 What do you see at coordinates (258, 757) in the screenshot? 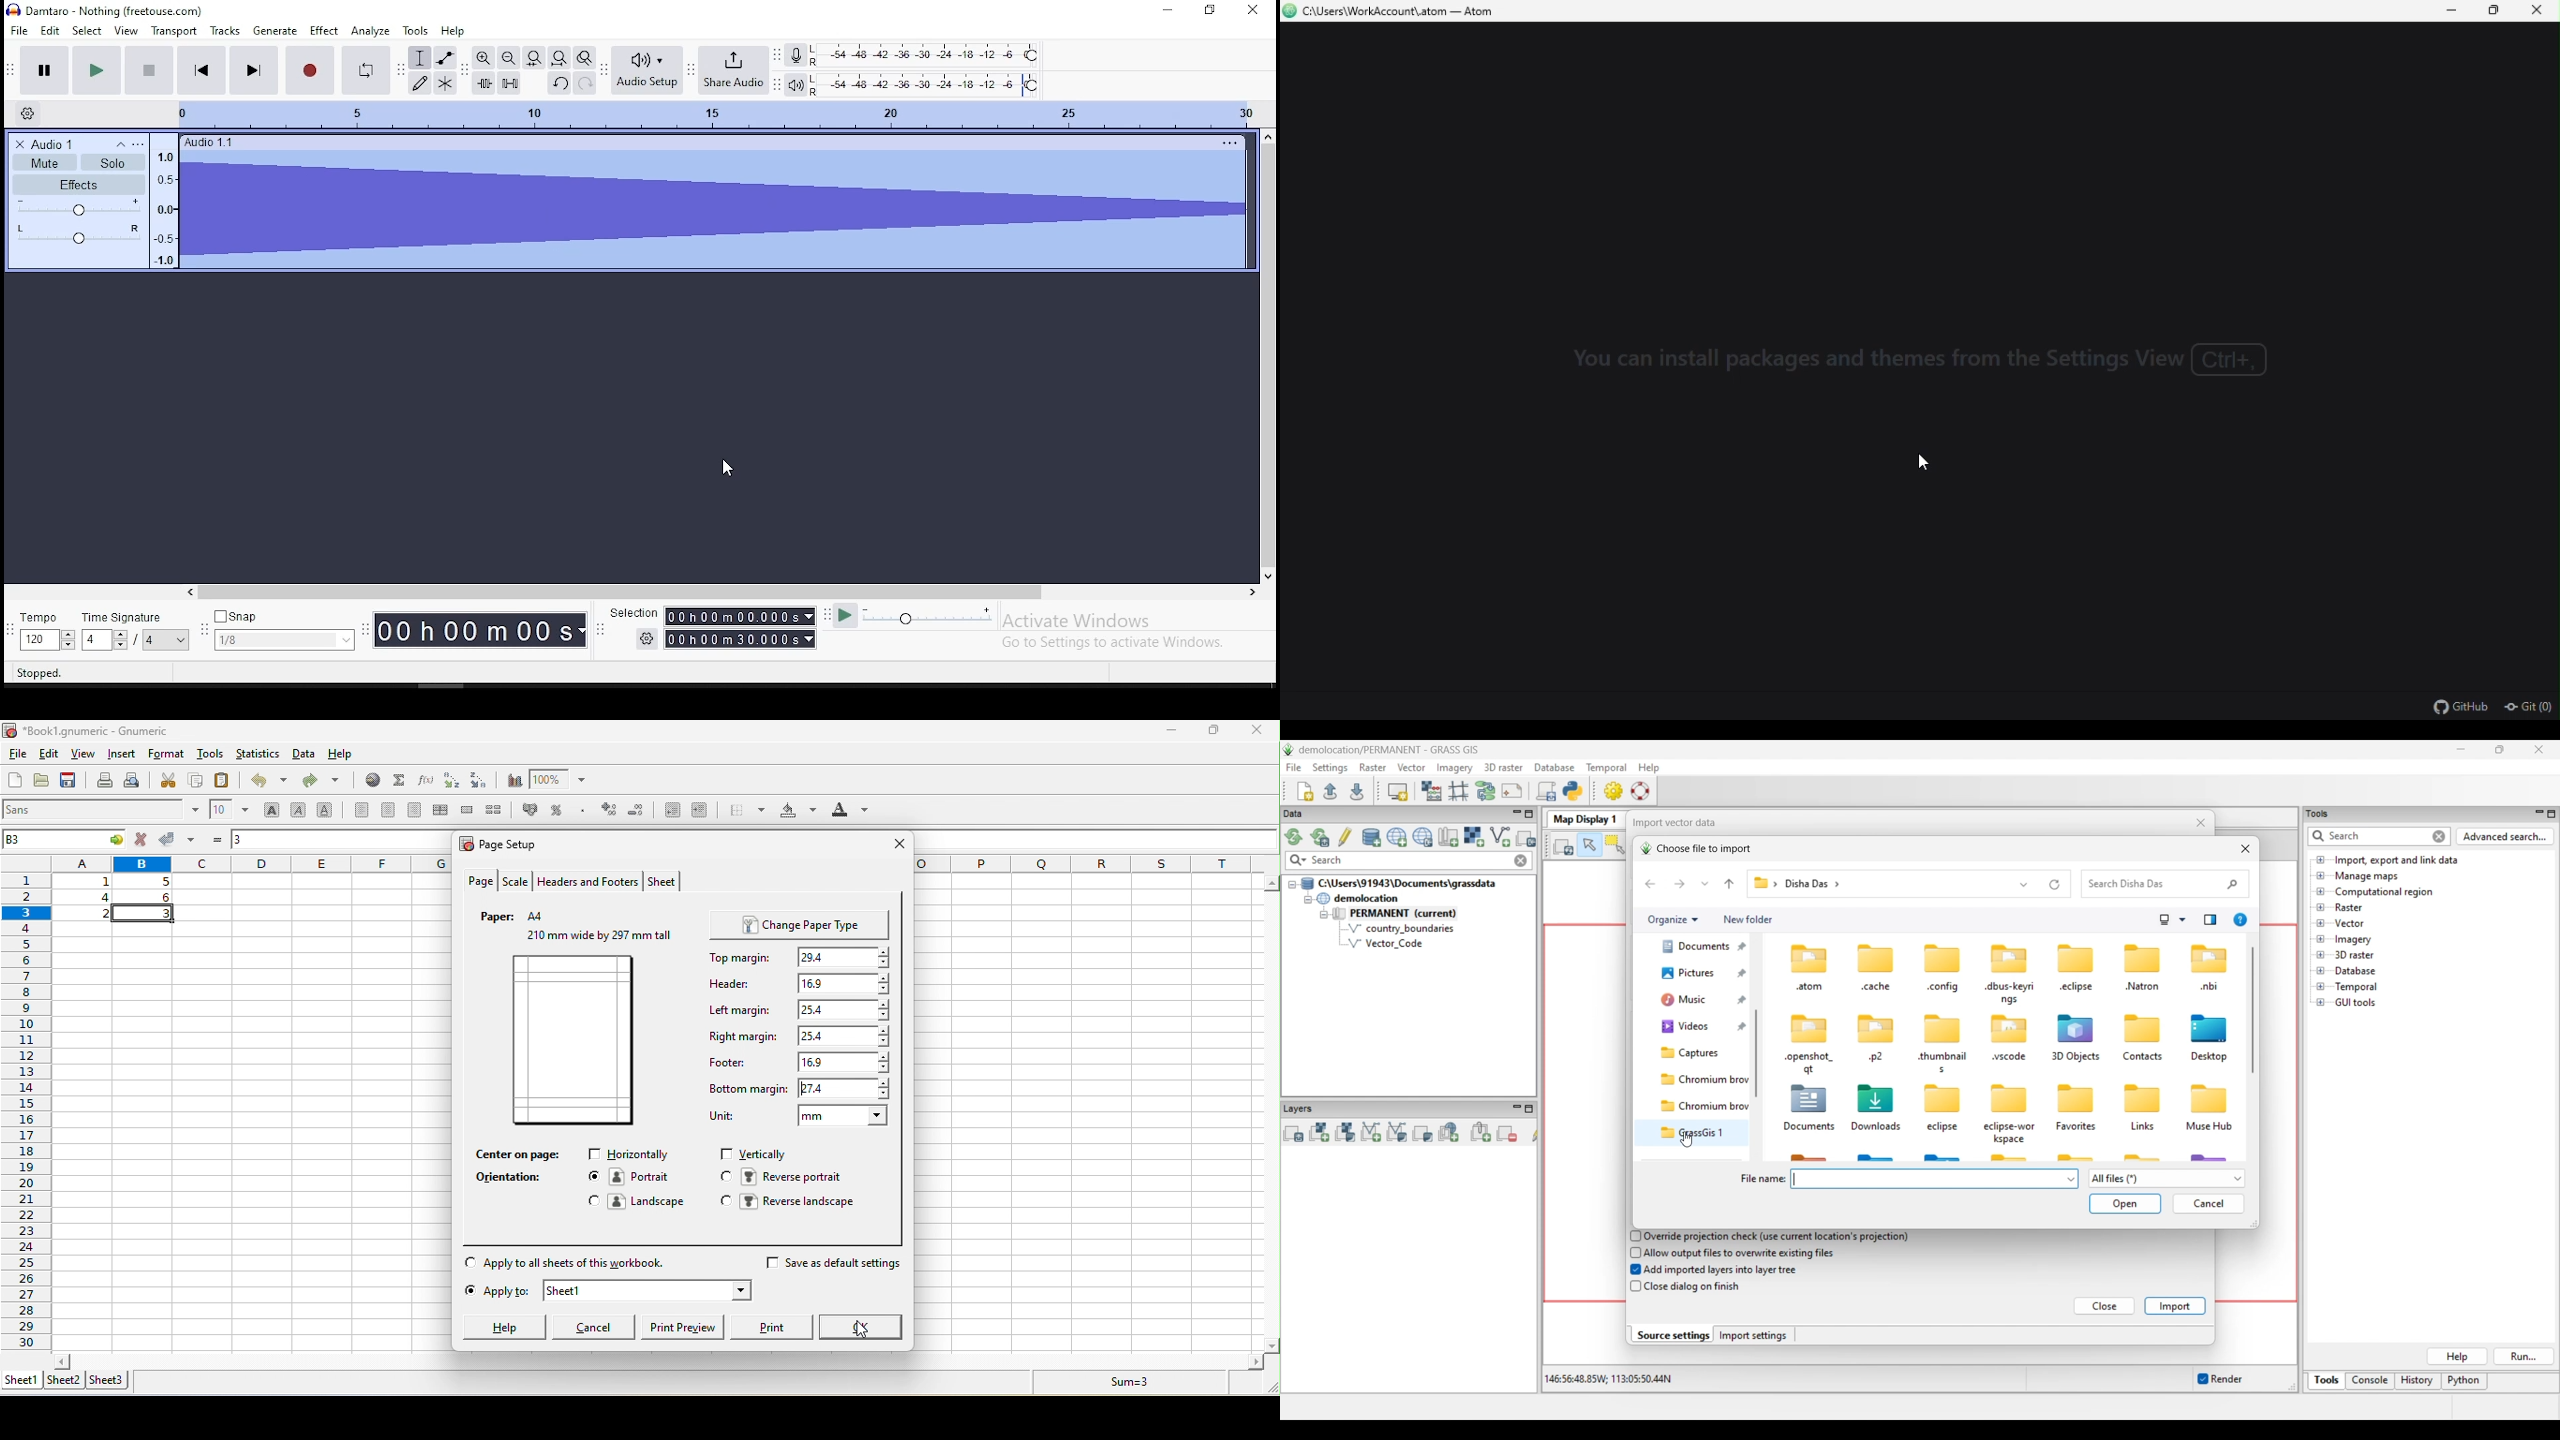
I see `statistics` at bounding box center [258, 757].